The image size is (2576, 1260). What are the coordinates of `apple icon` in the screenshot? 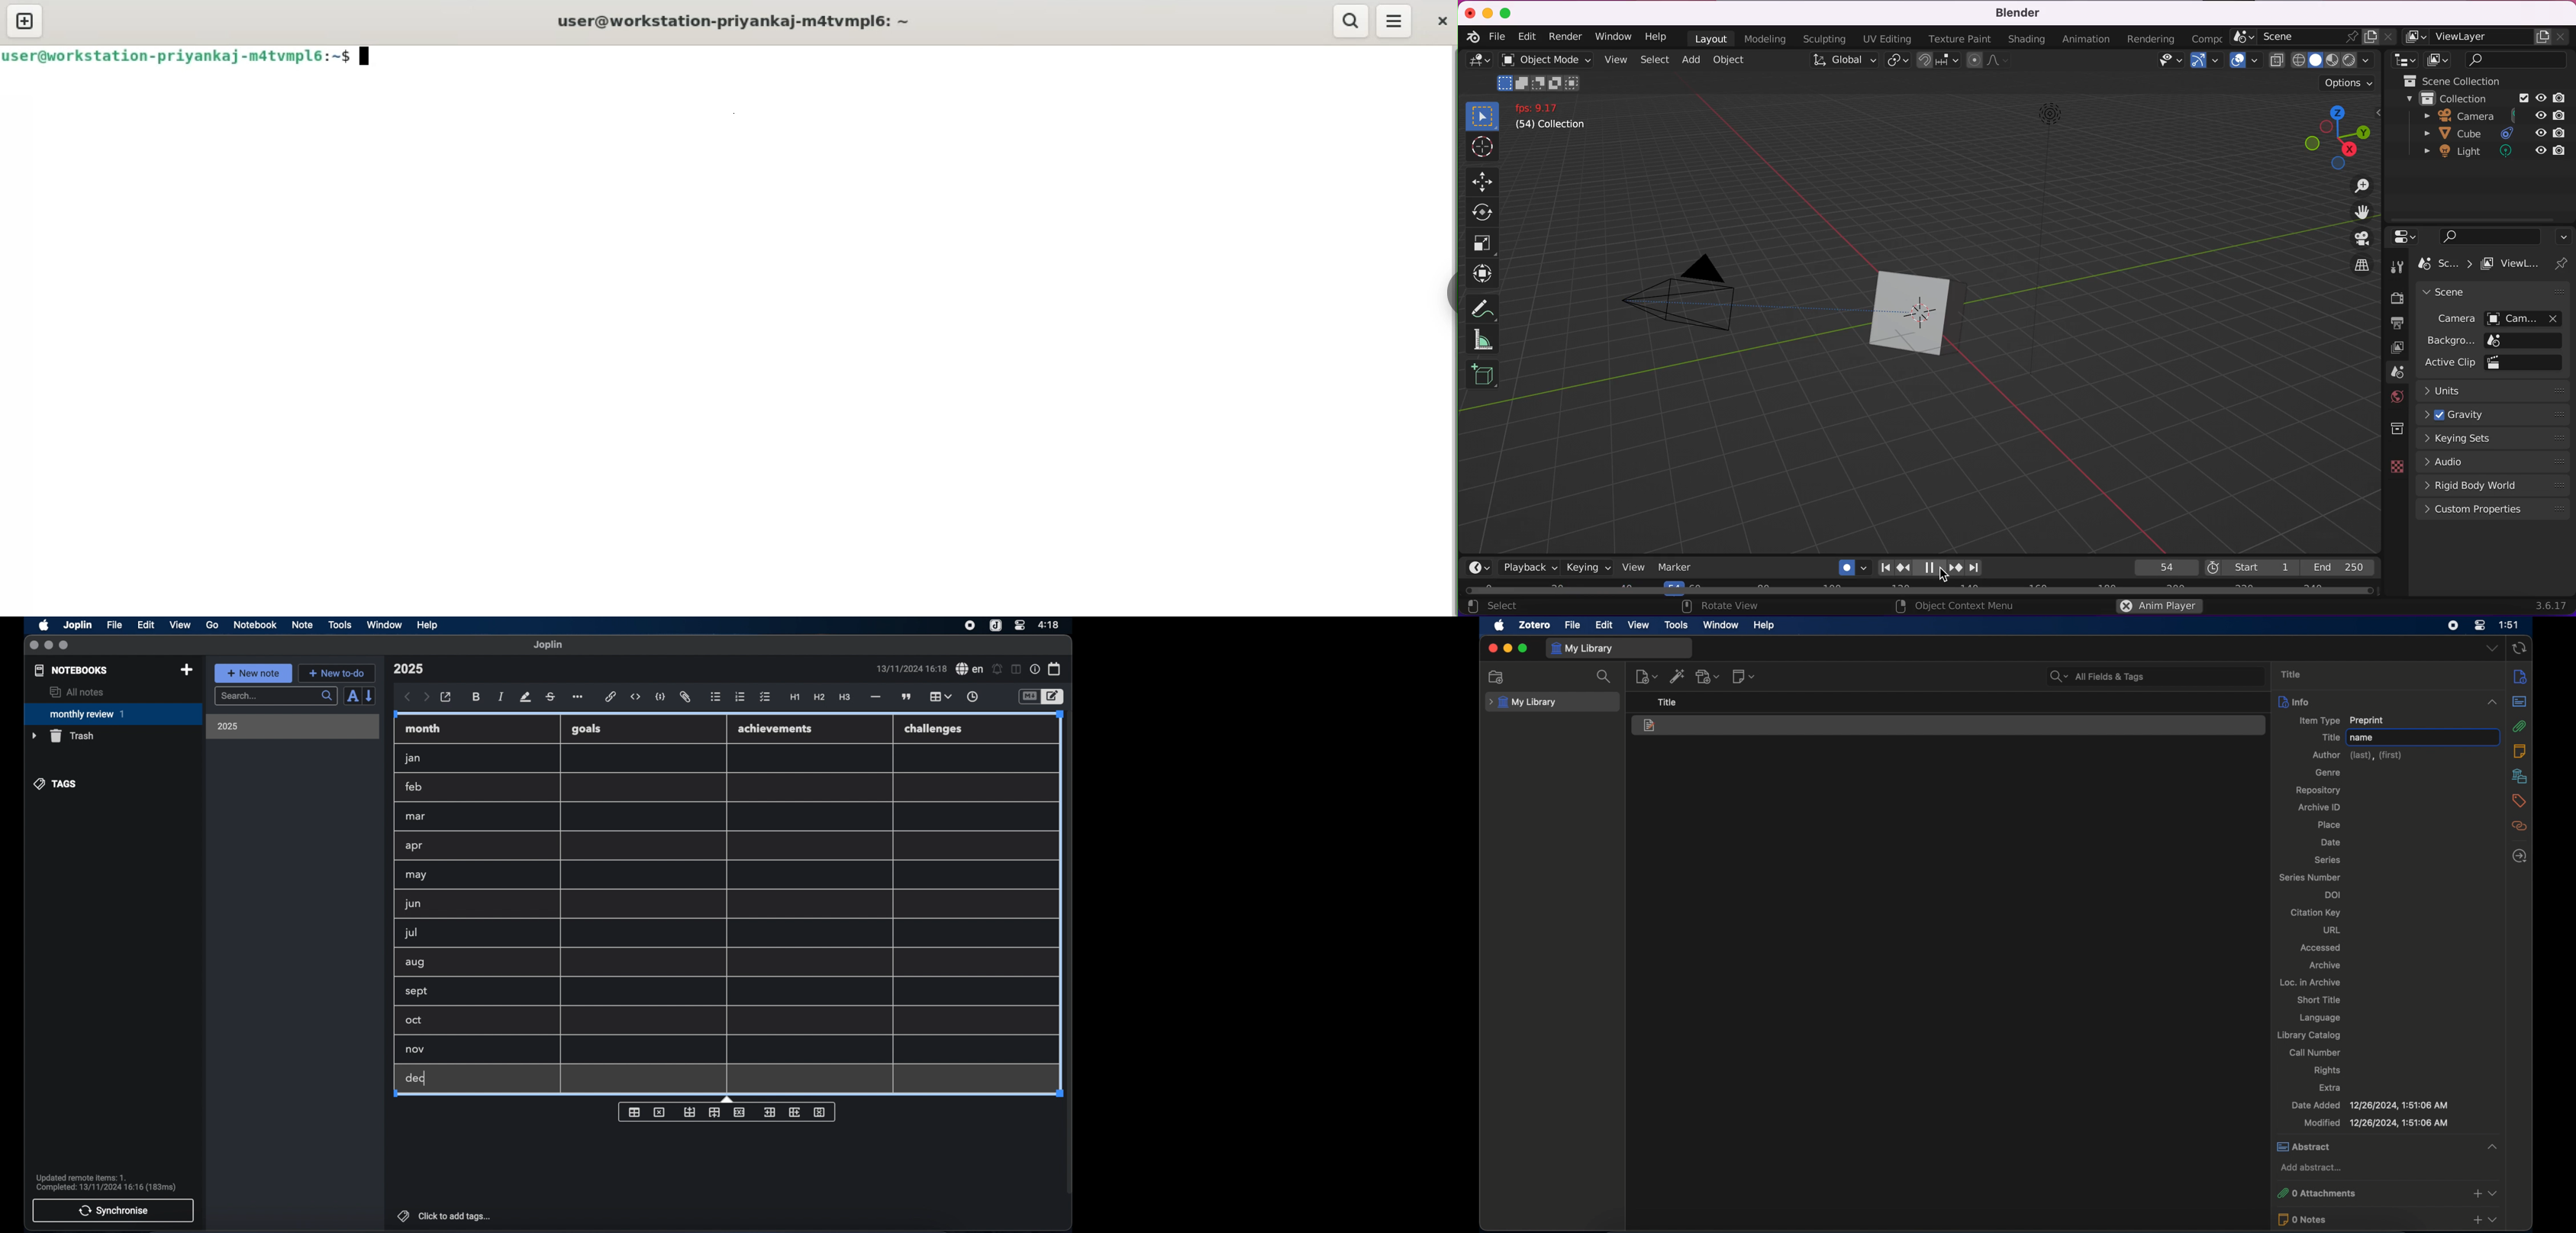 It's located at (43, 625).